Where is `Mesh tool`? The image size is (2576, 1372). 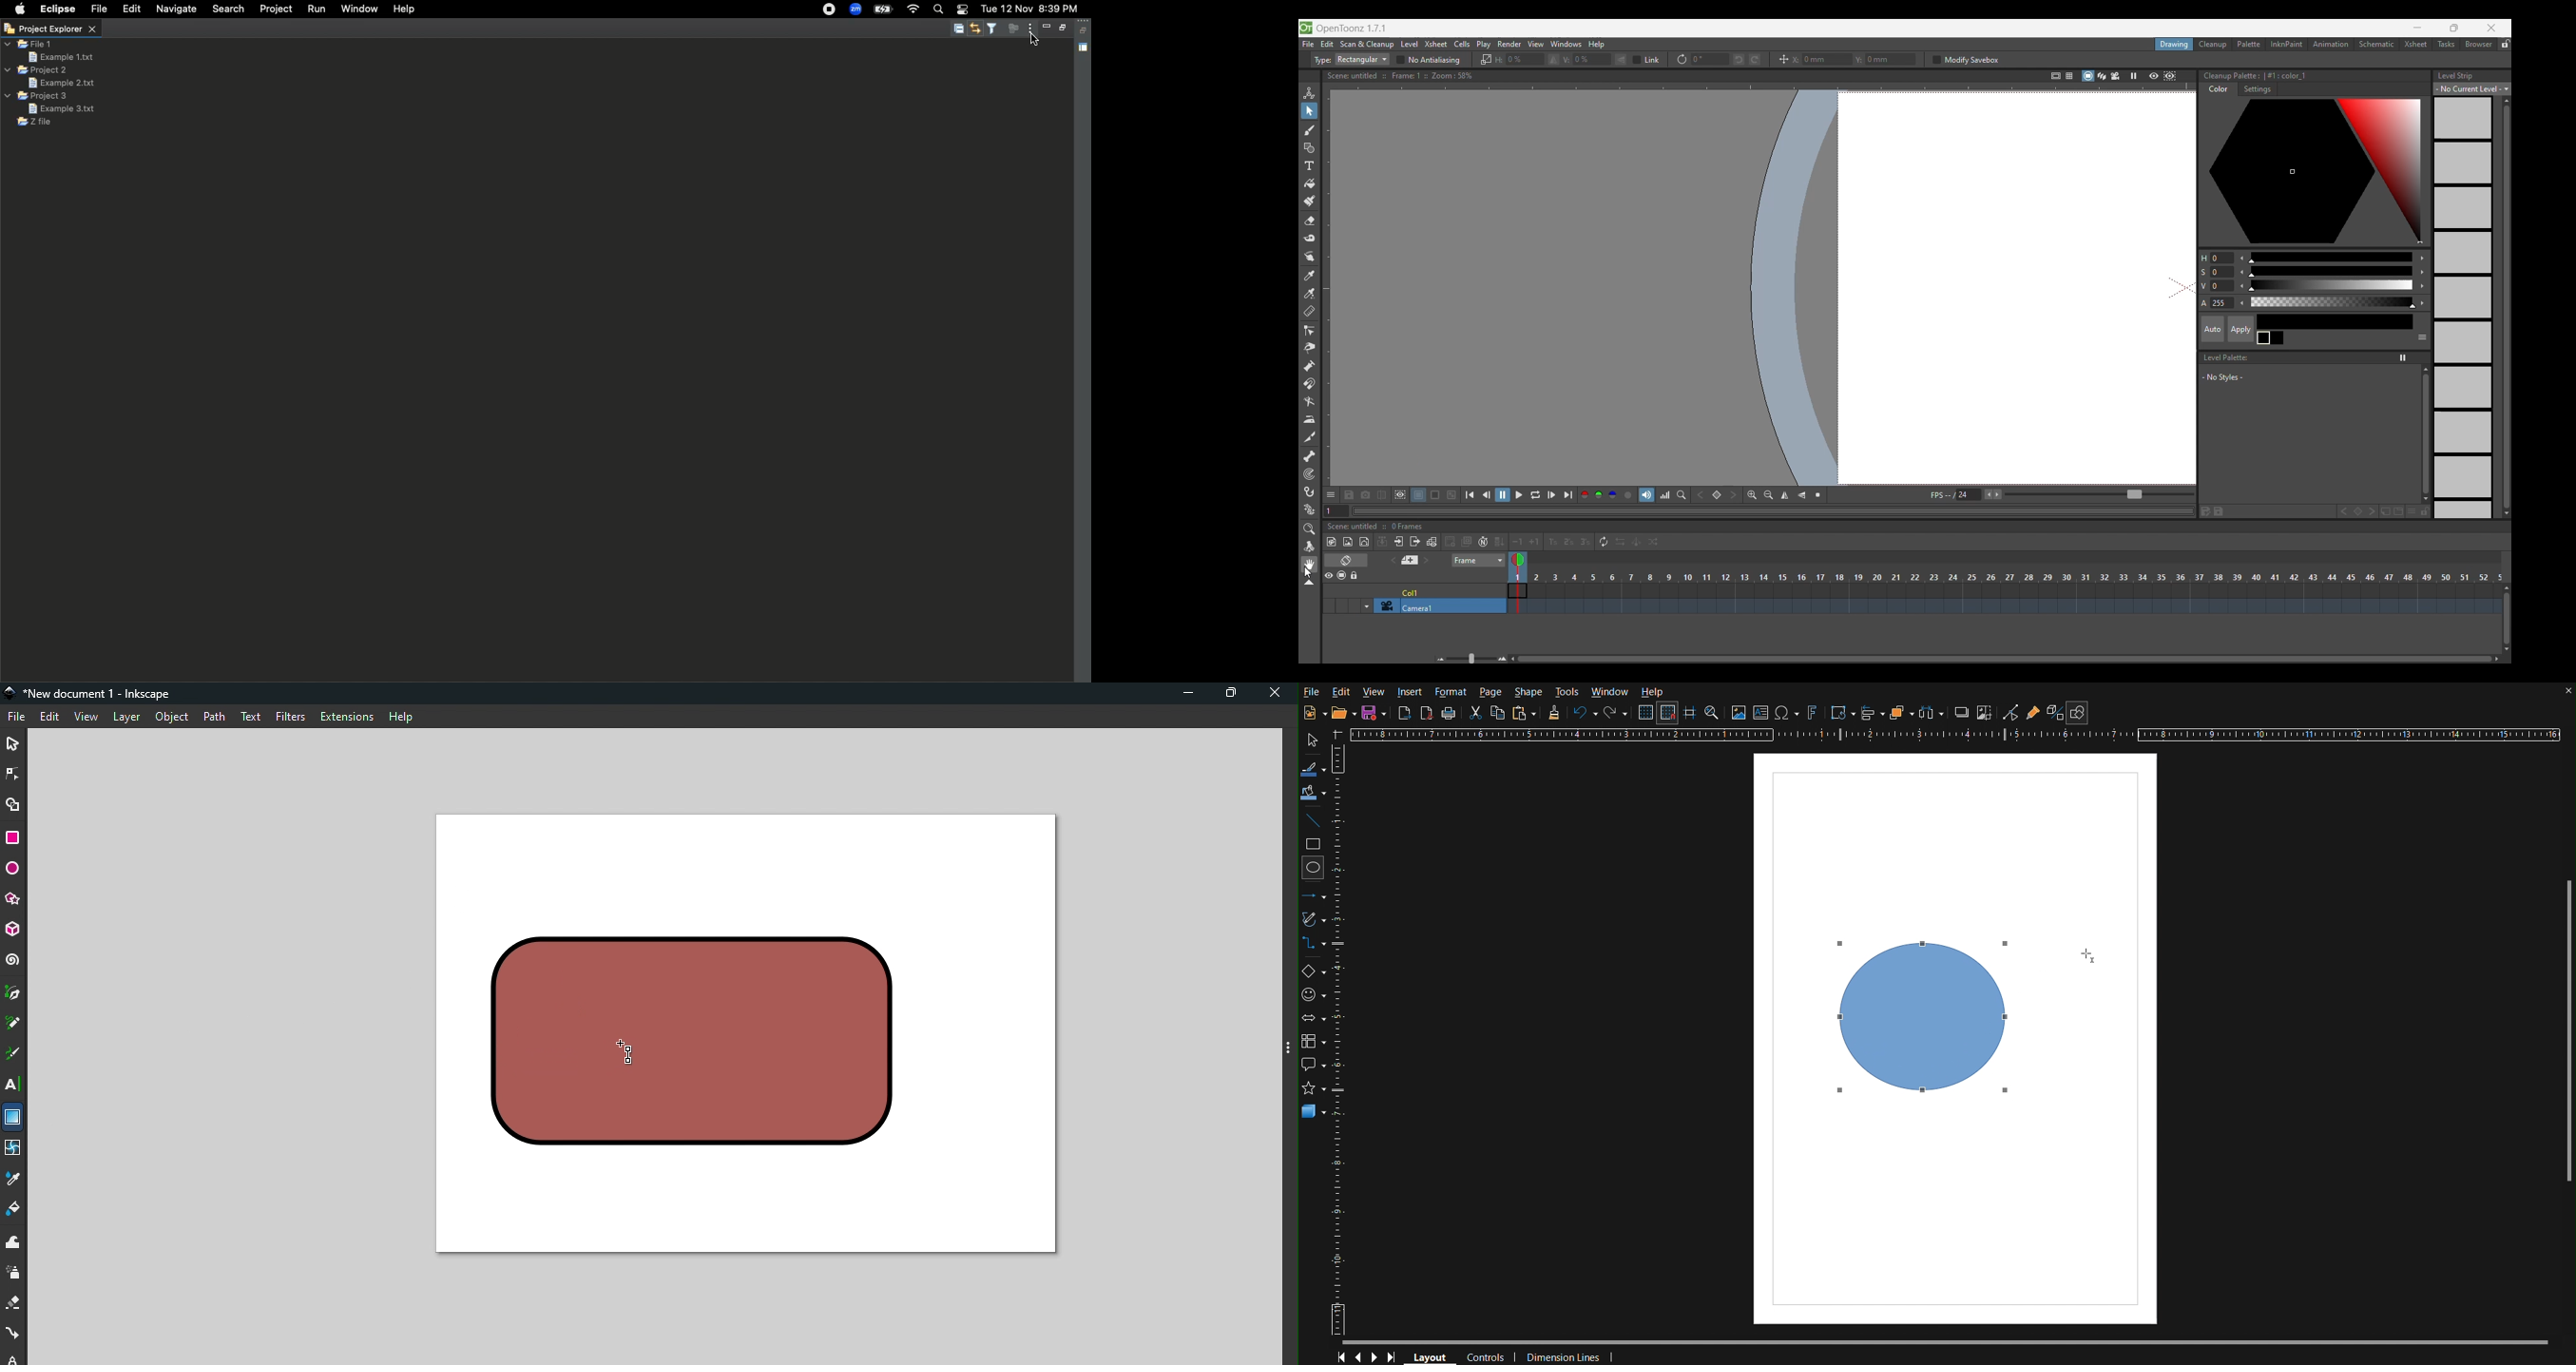 Mesh tool is located at coordinates (13, 1150).